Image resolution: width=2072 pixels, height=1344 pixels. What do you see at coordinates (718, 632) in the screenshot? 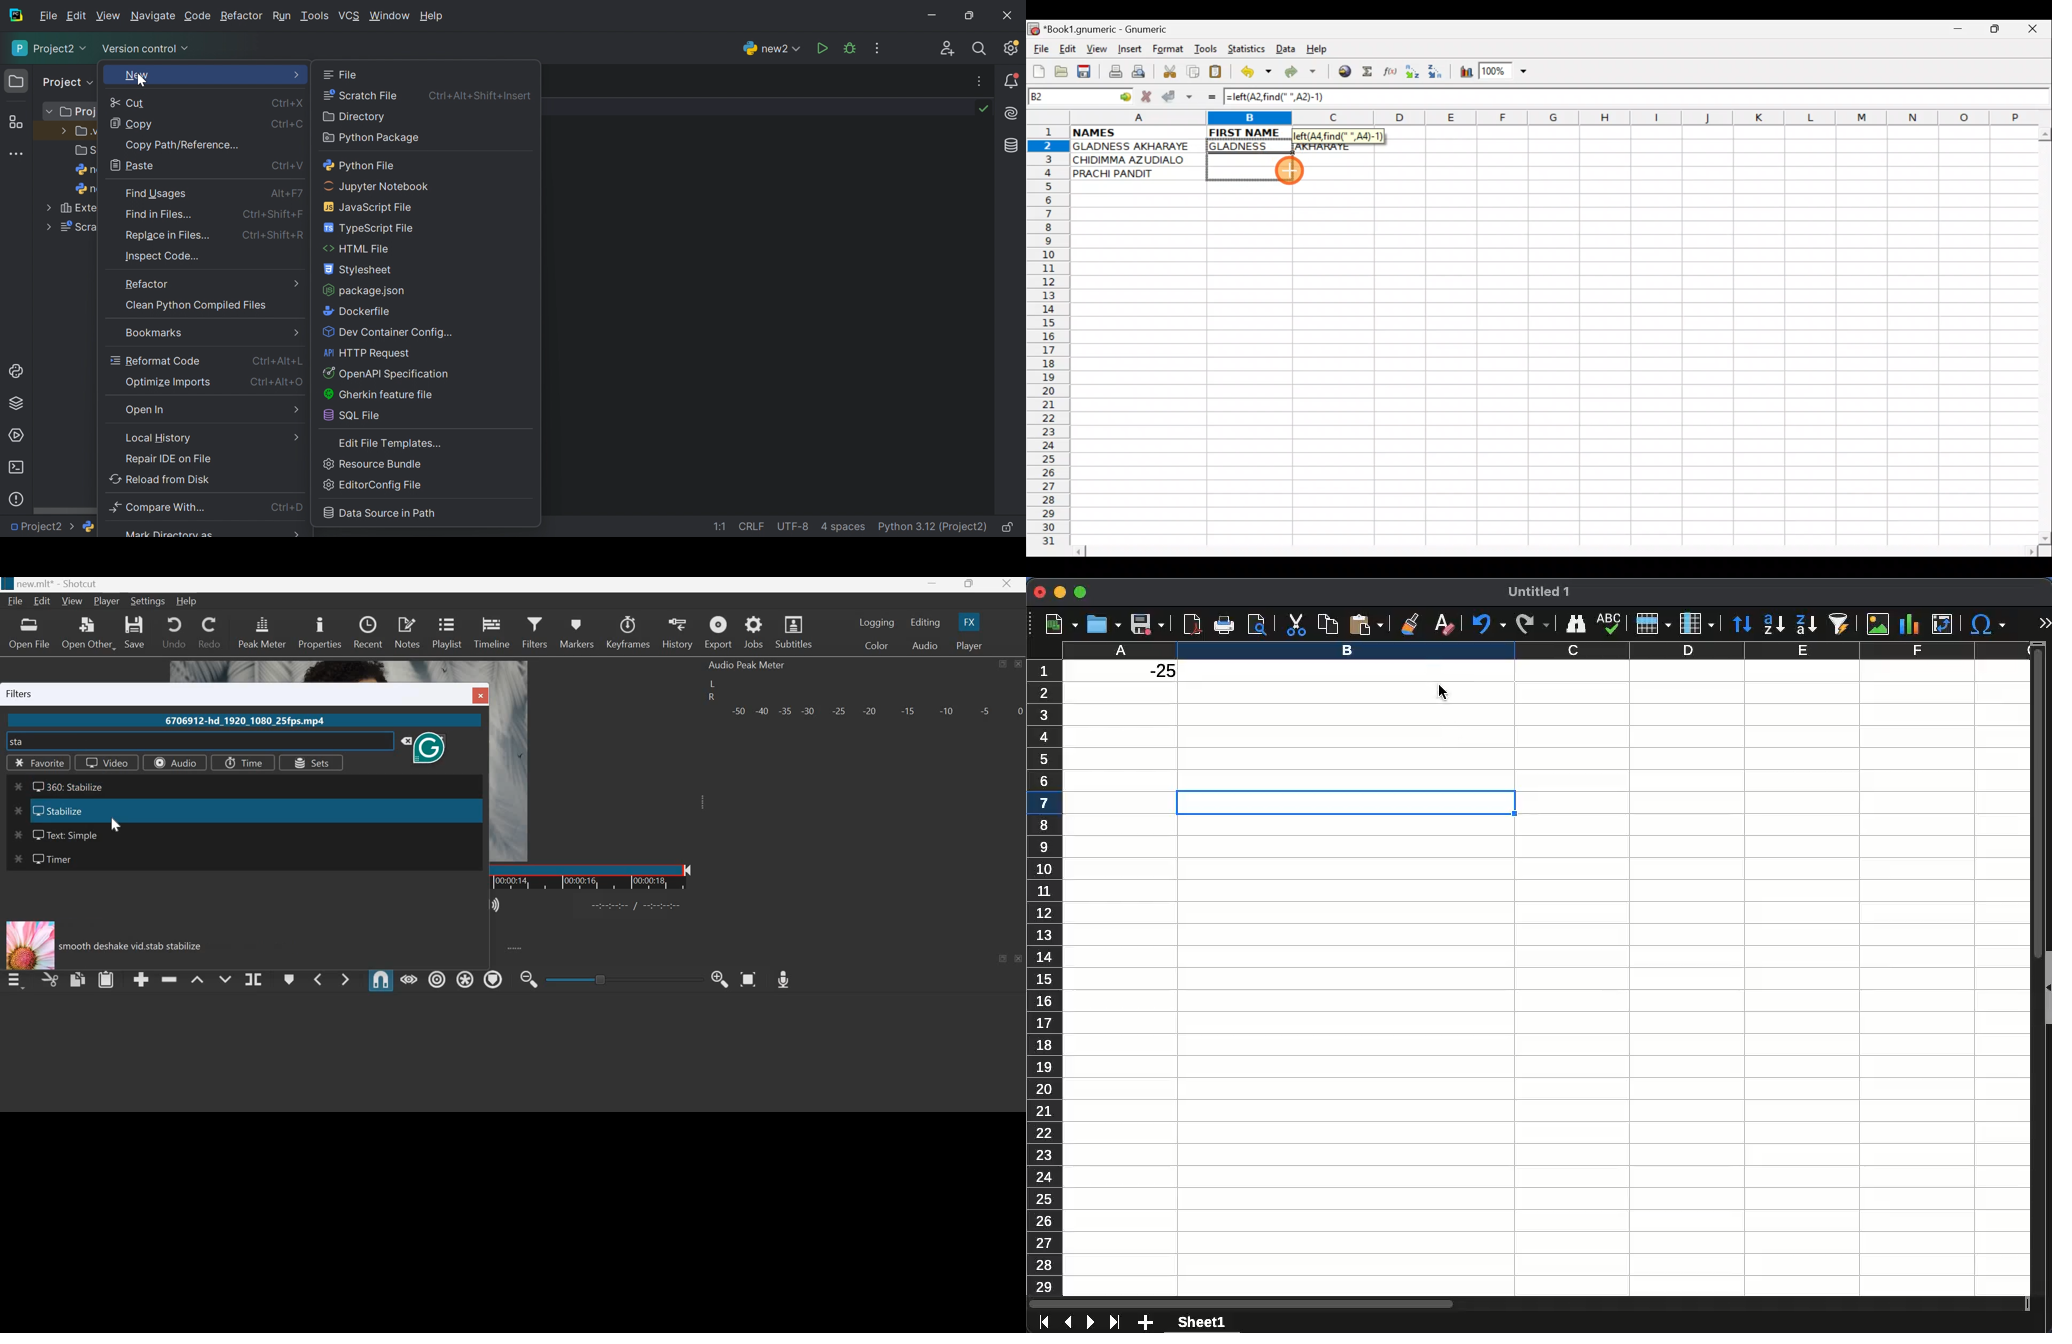
I see `Export` at bounding box center [718, 632].